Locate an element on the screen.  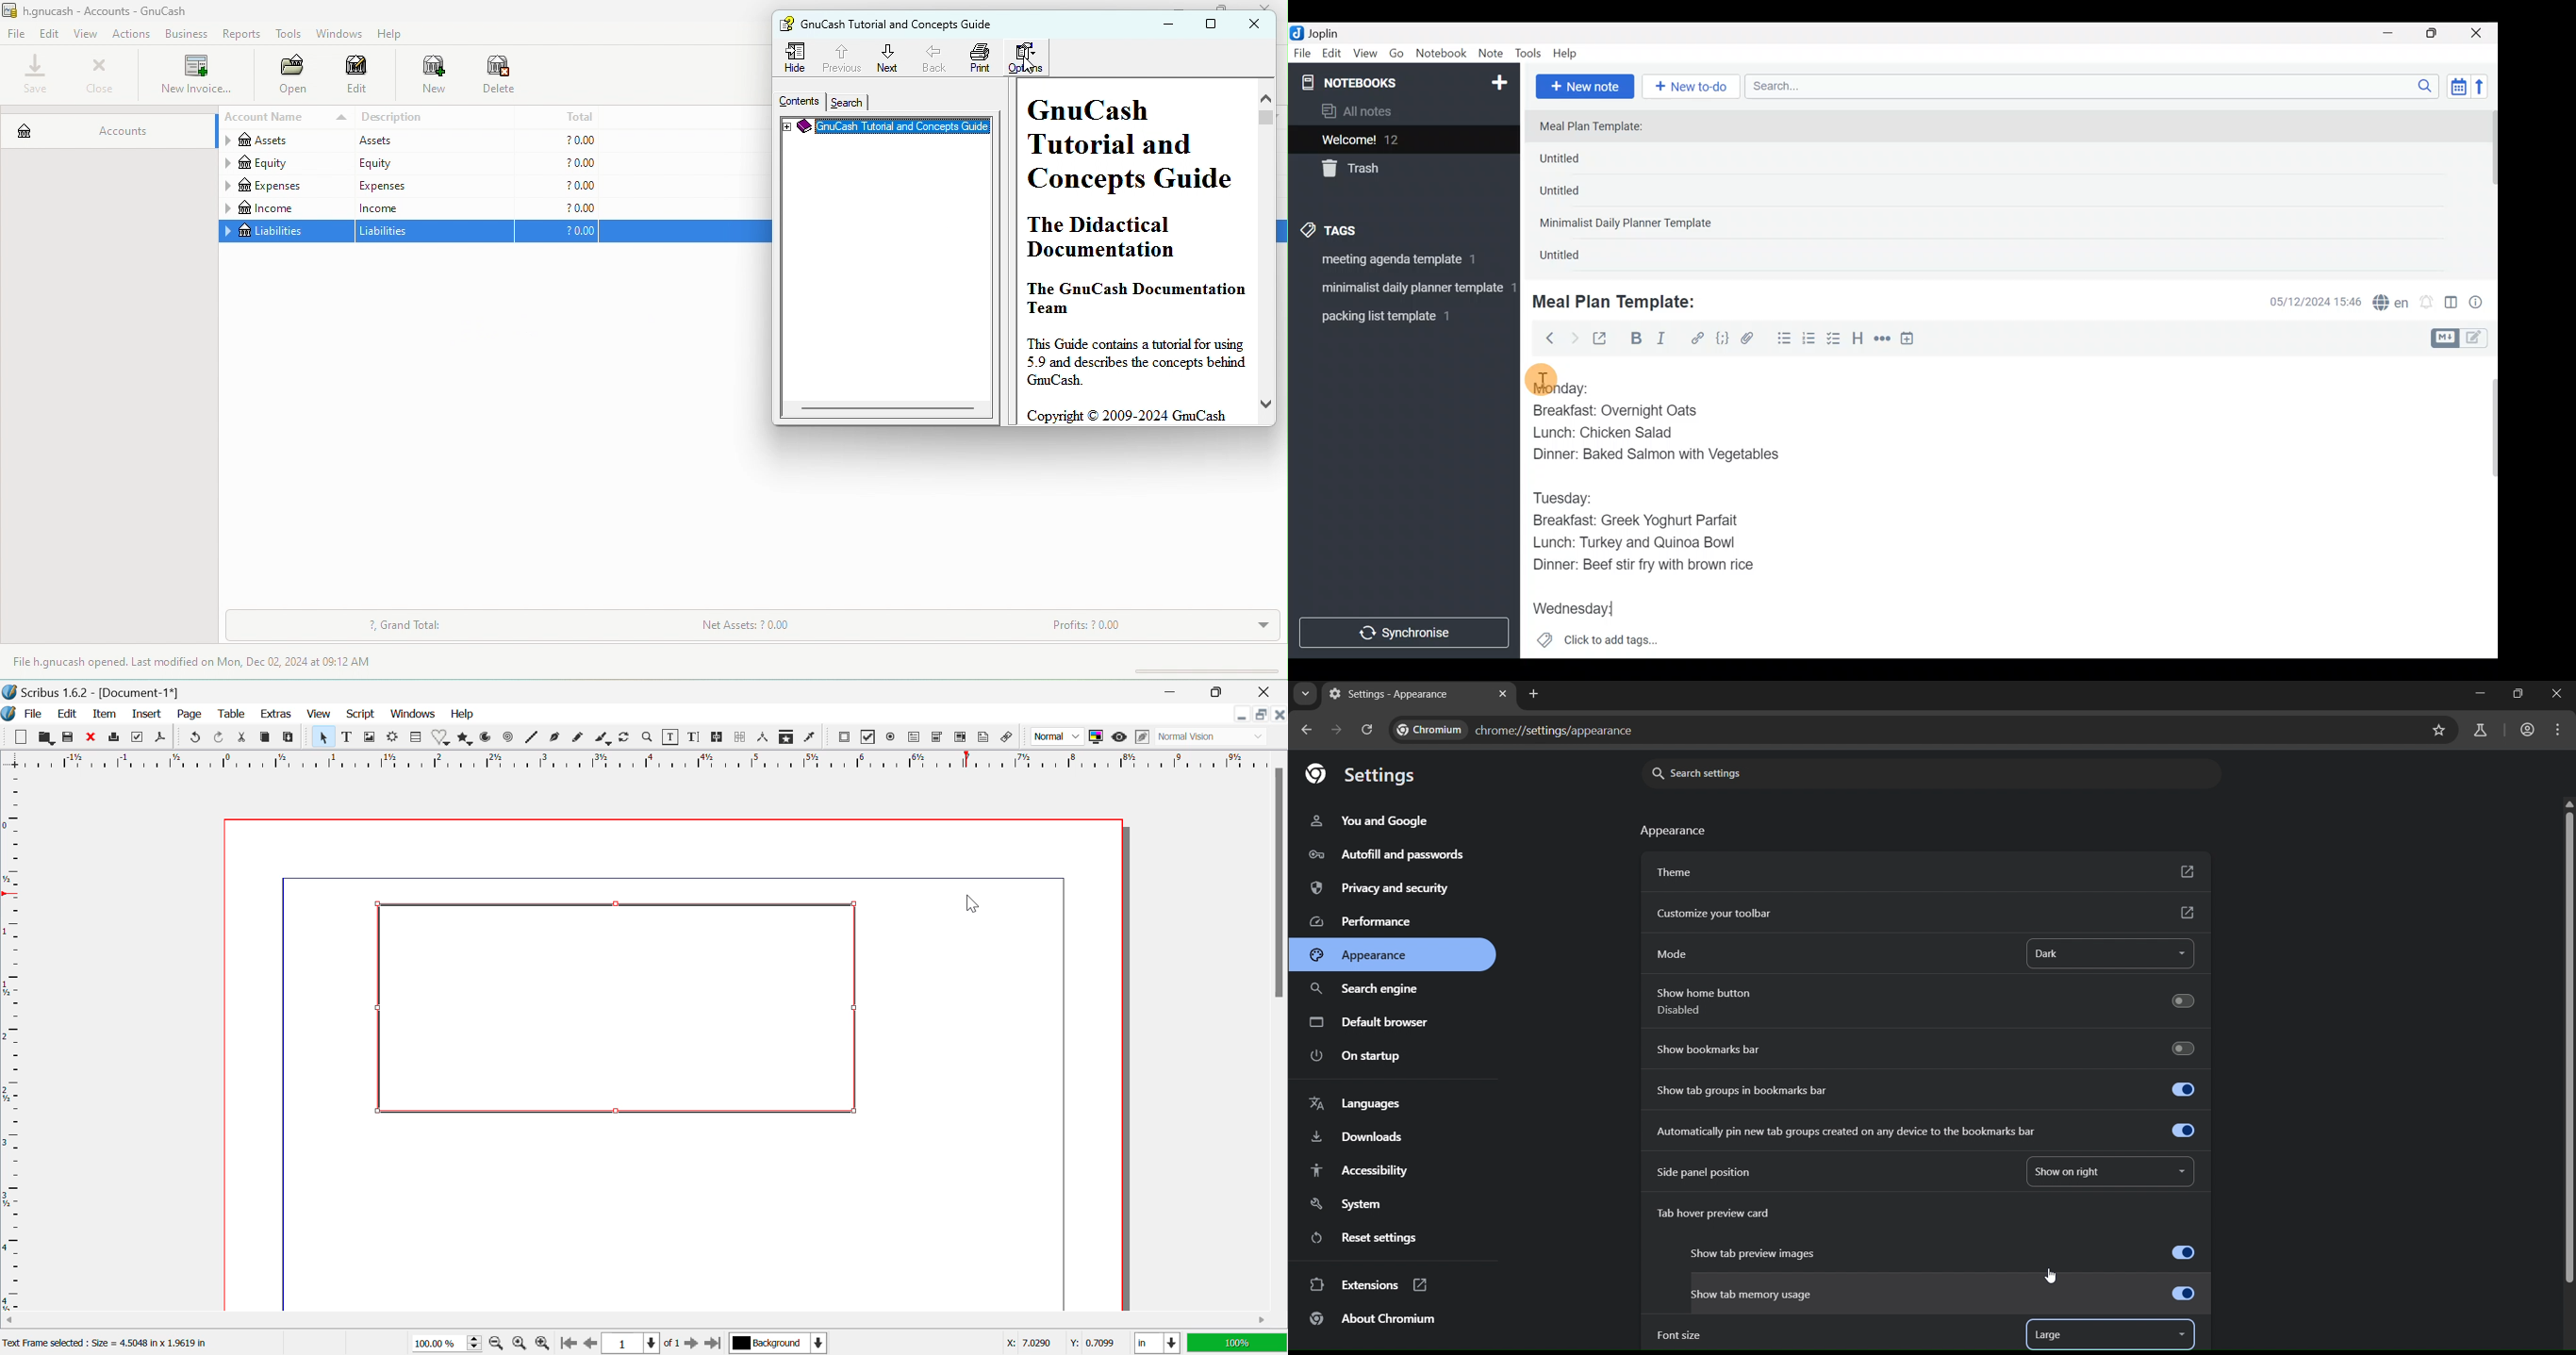
Edit is located at coordinates (69, 716).